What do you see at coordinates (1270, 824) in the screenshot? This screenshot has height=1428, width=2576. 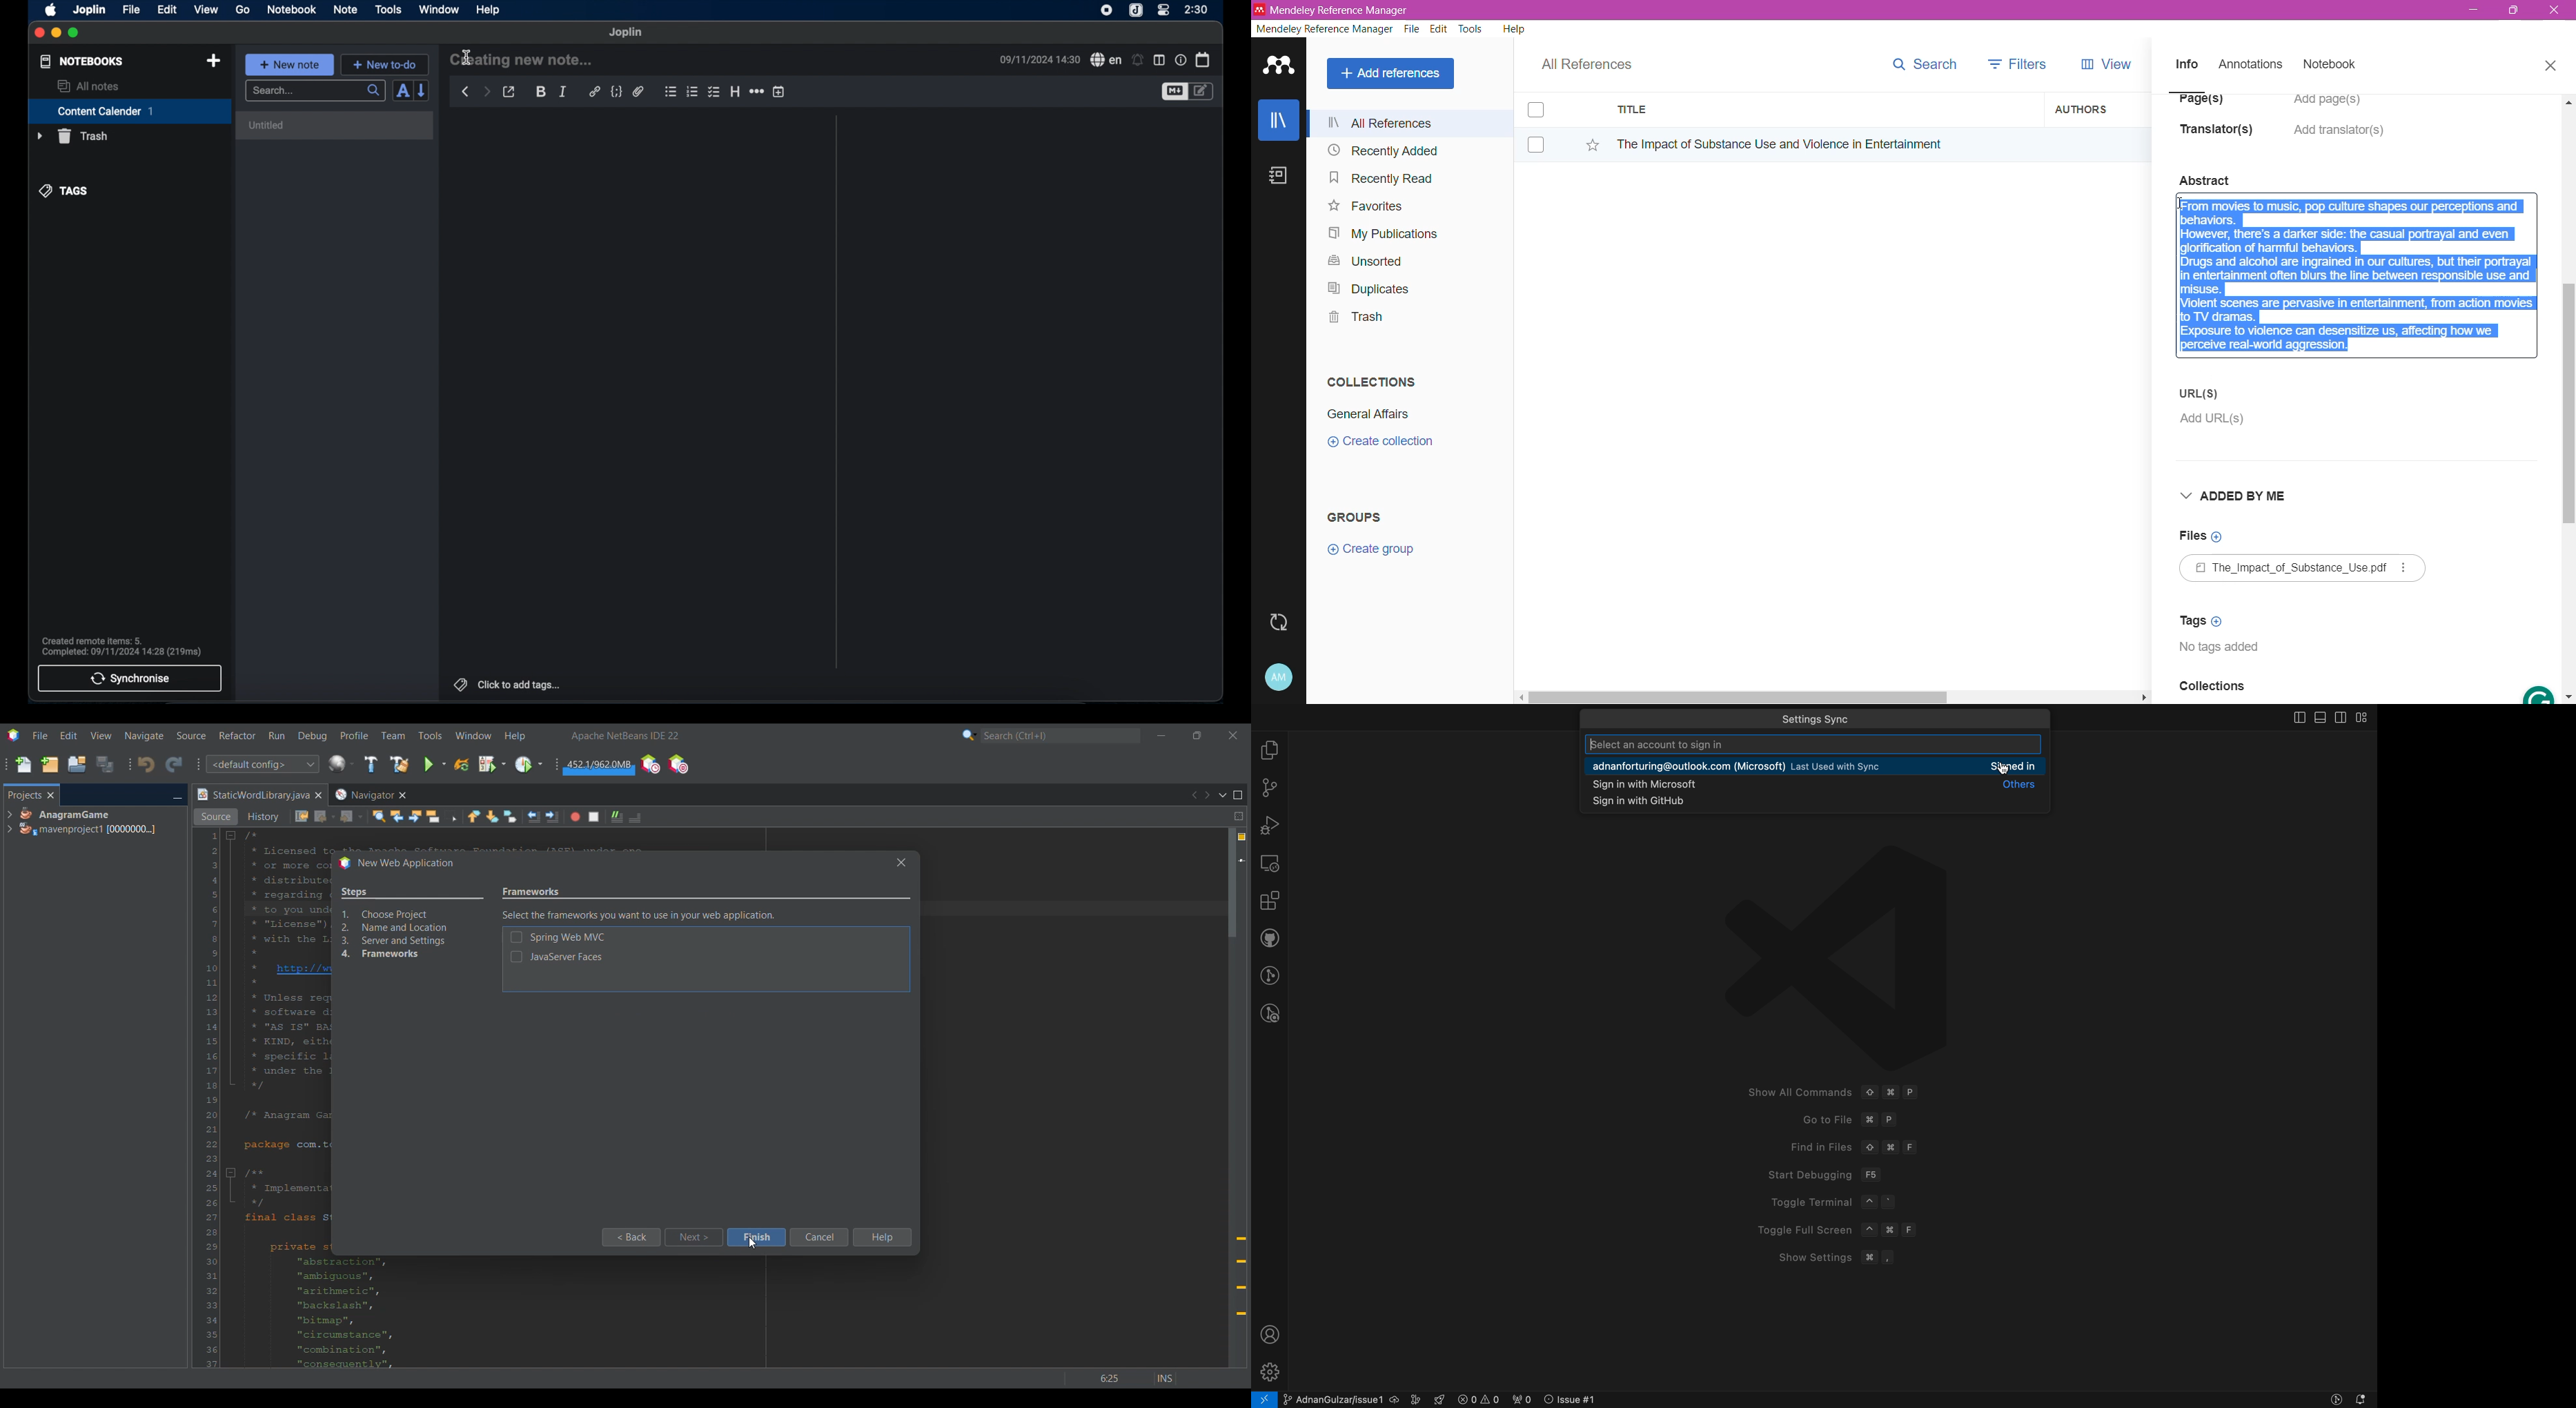 I see `debugger` at bounding box center [1270, 824].